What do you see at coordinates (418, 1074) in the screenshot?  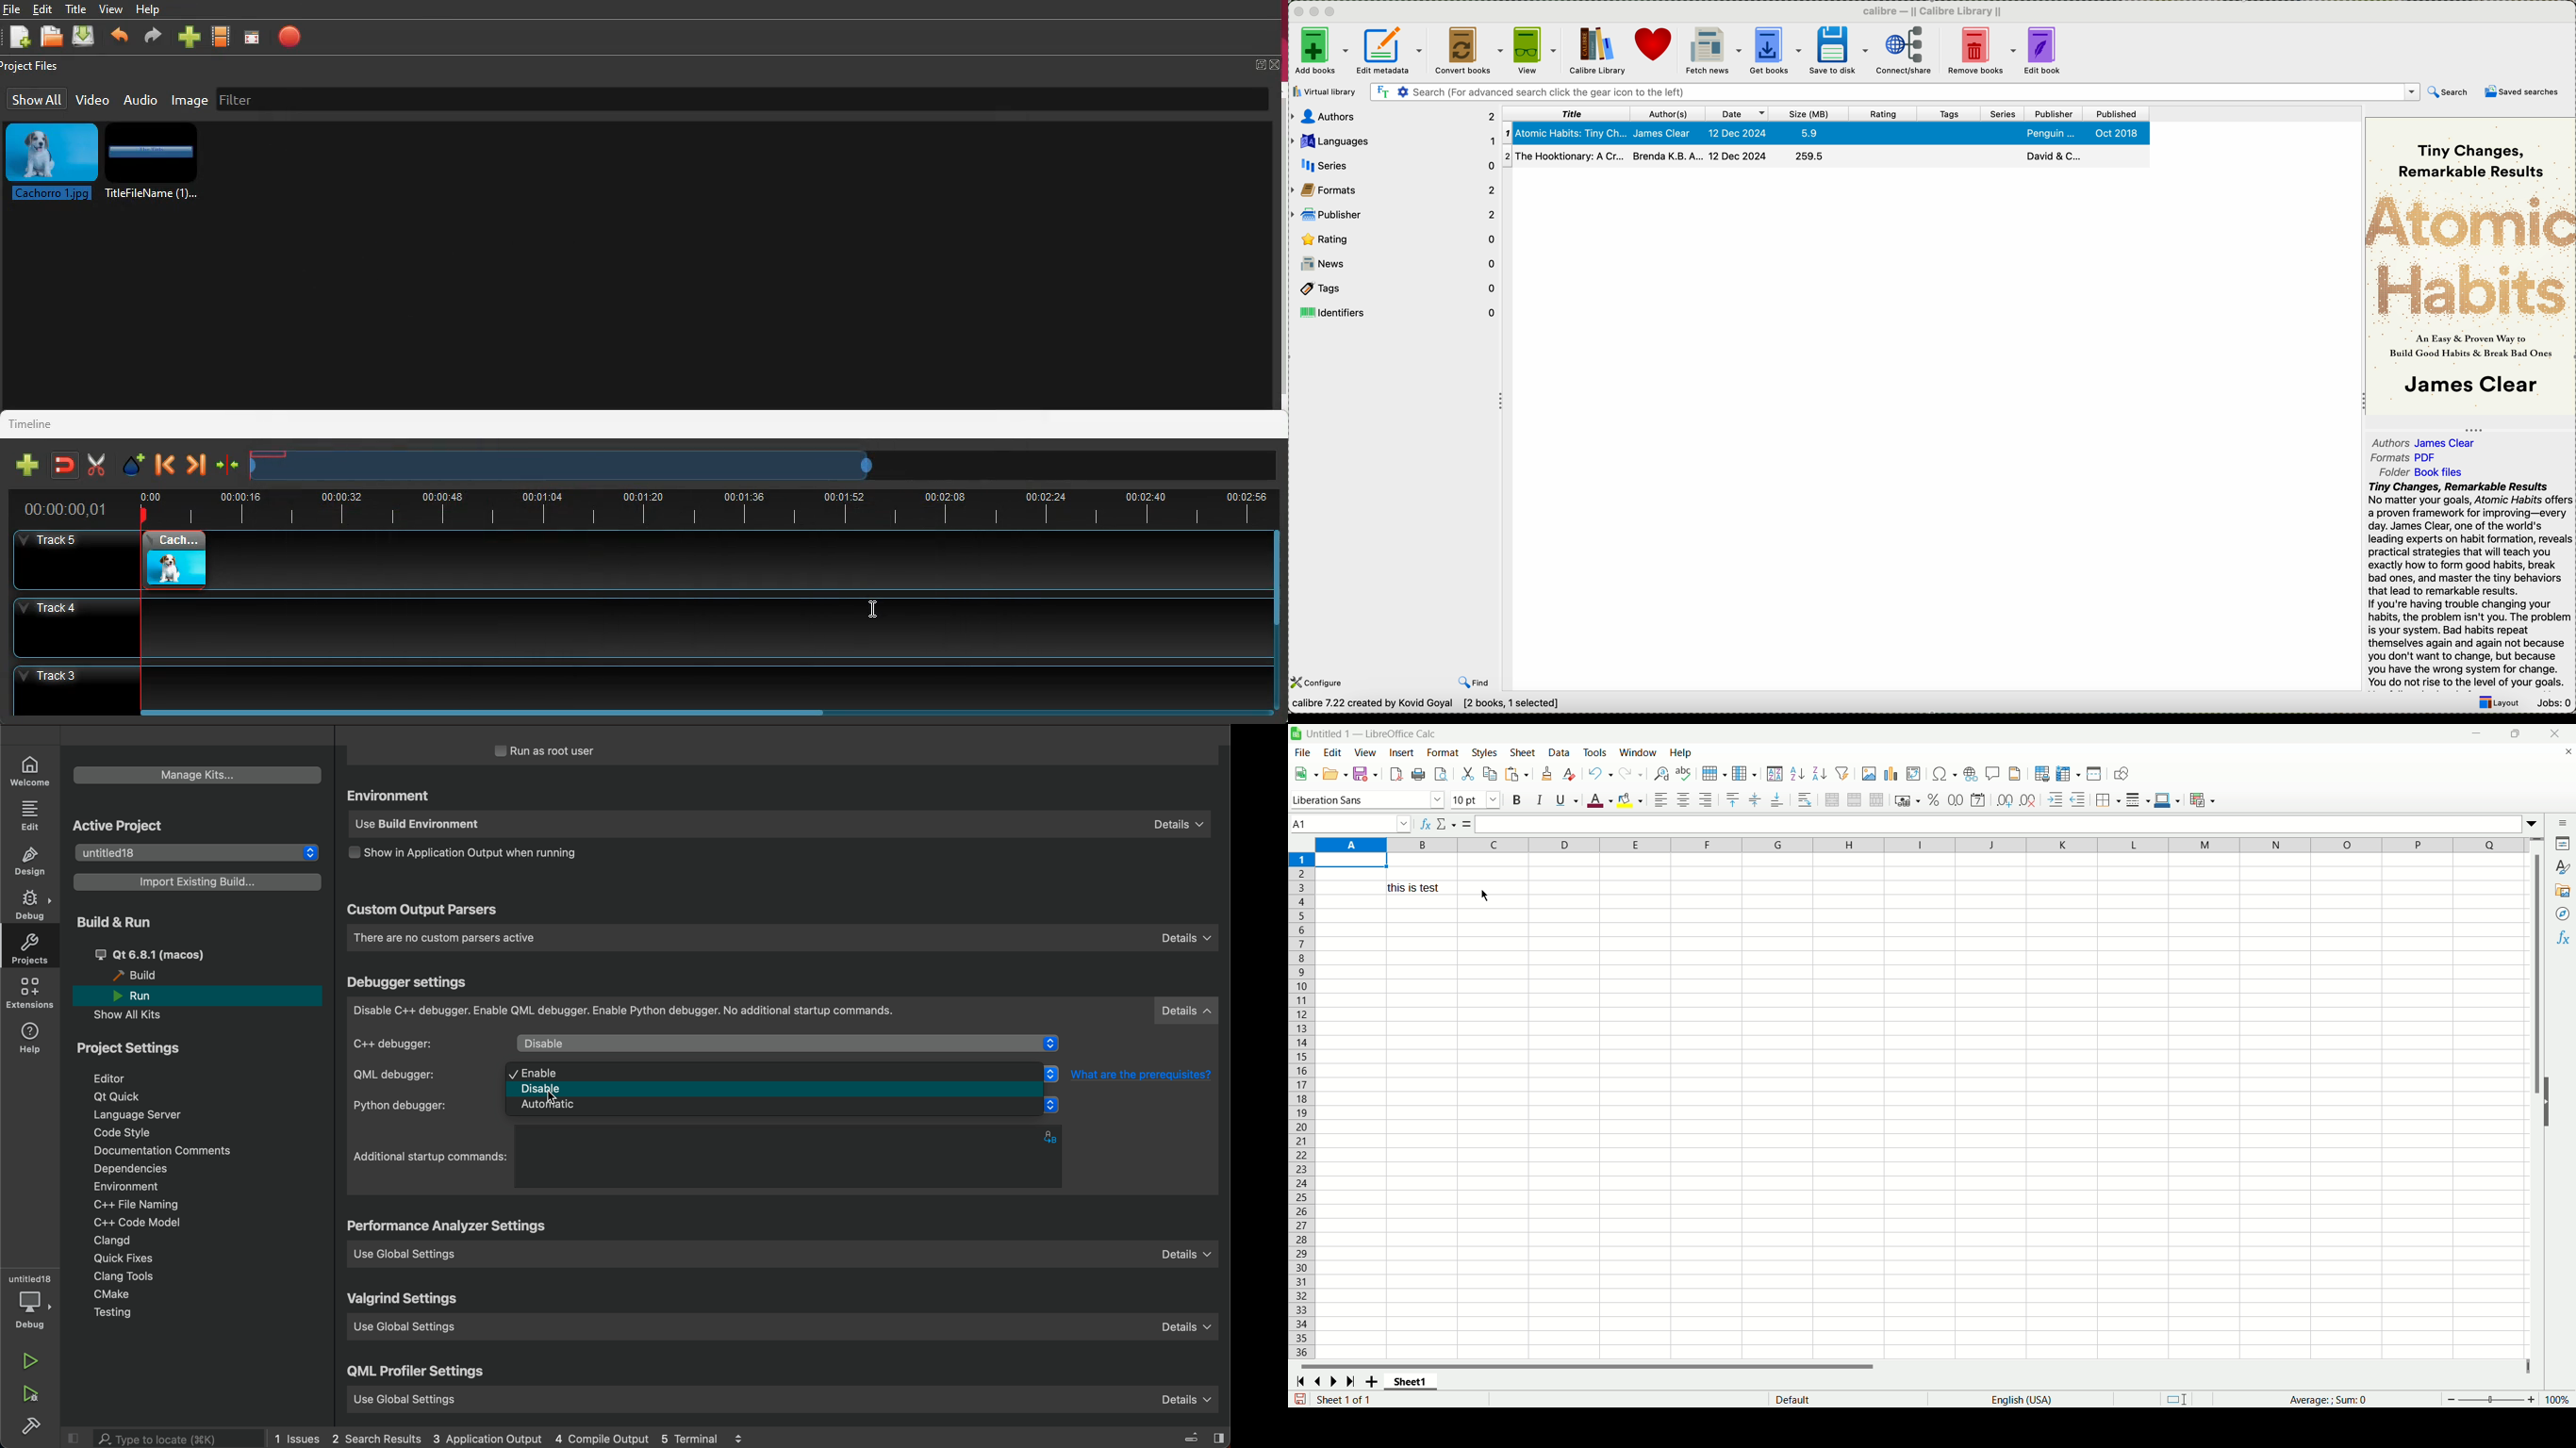 I see `qml debugger` at bounding box center [418, 1074].